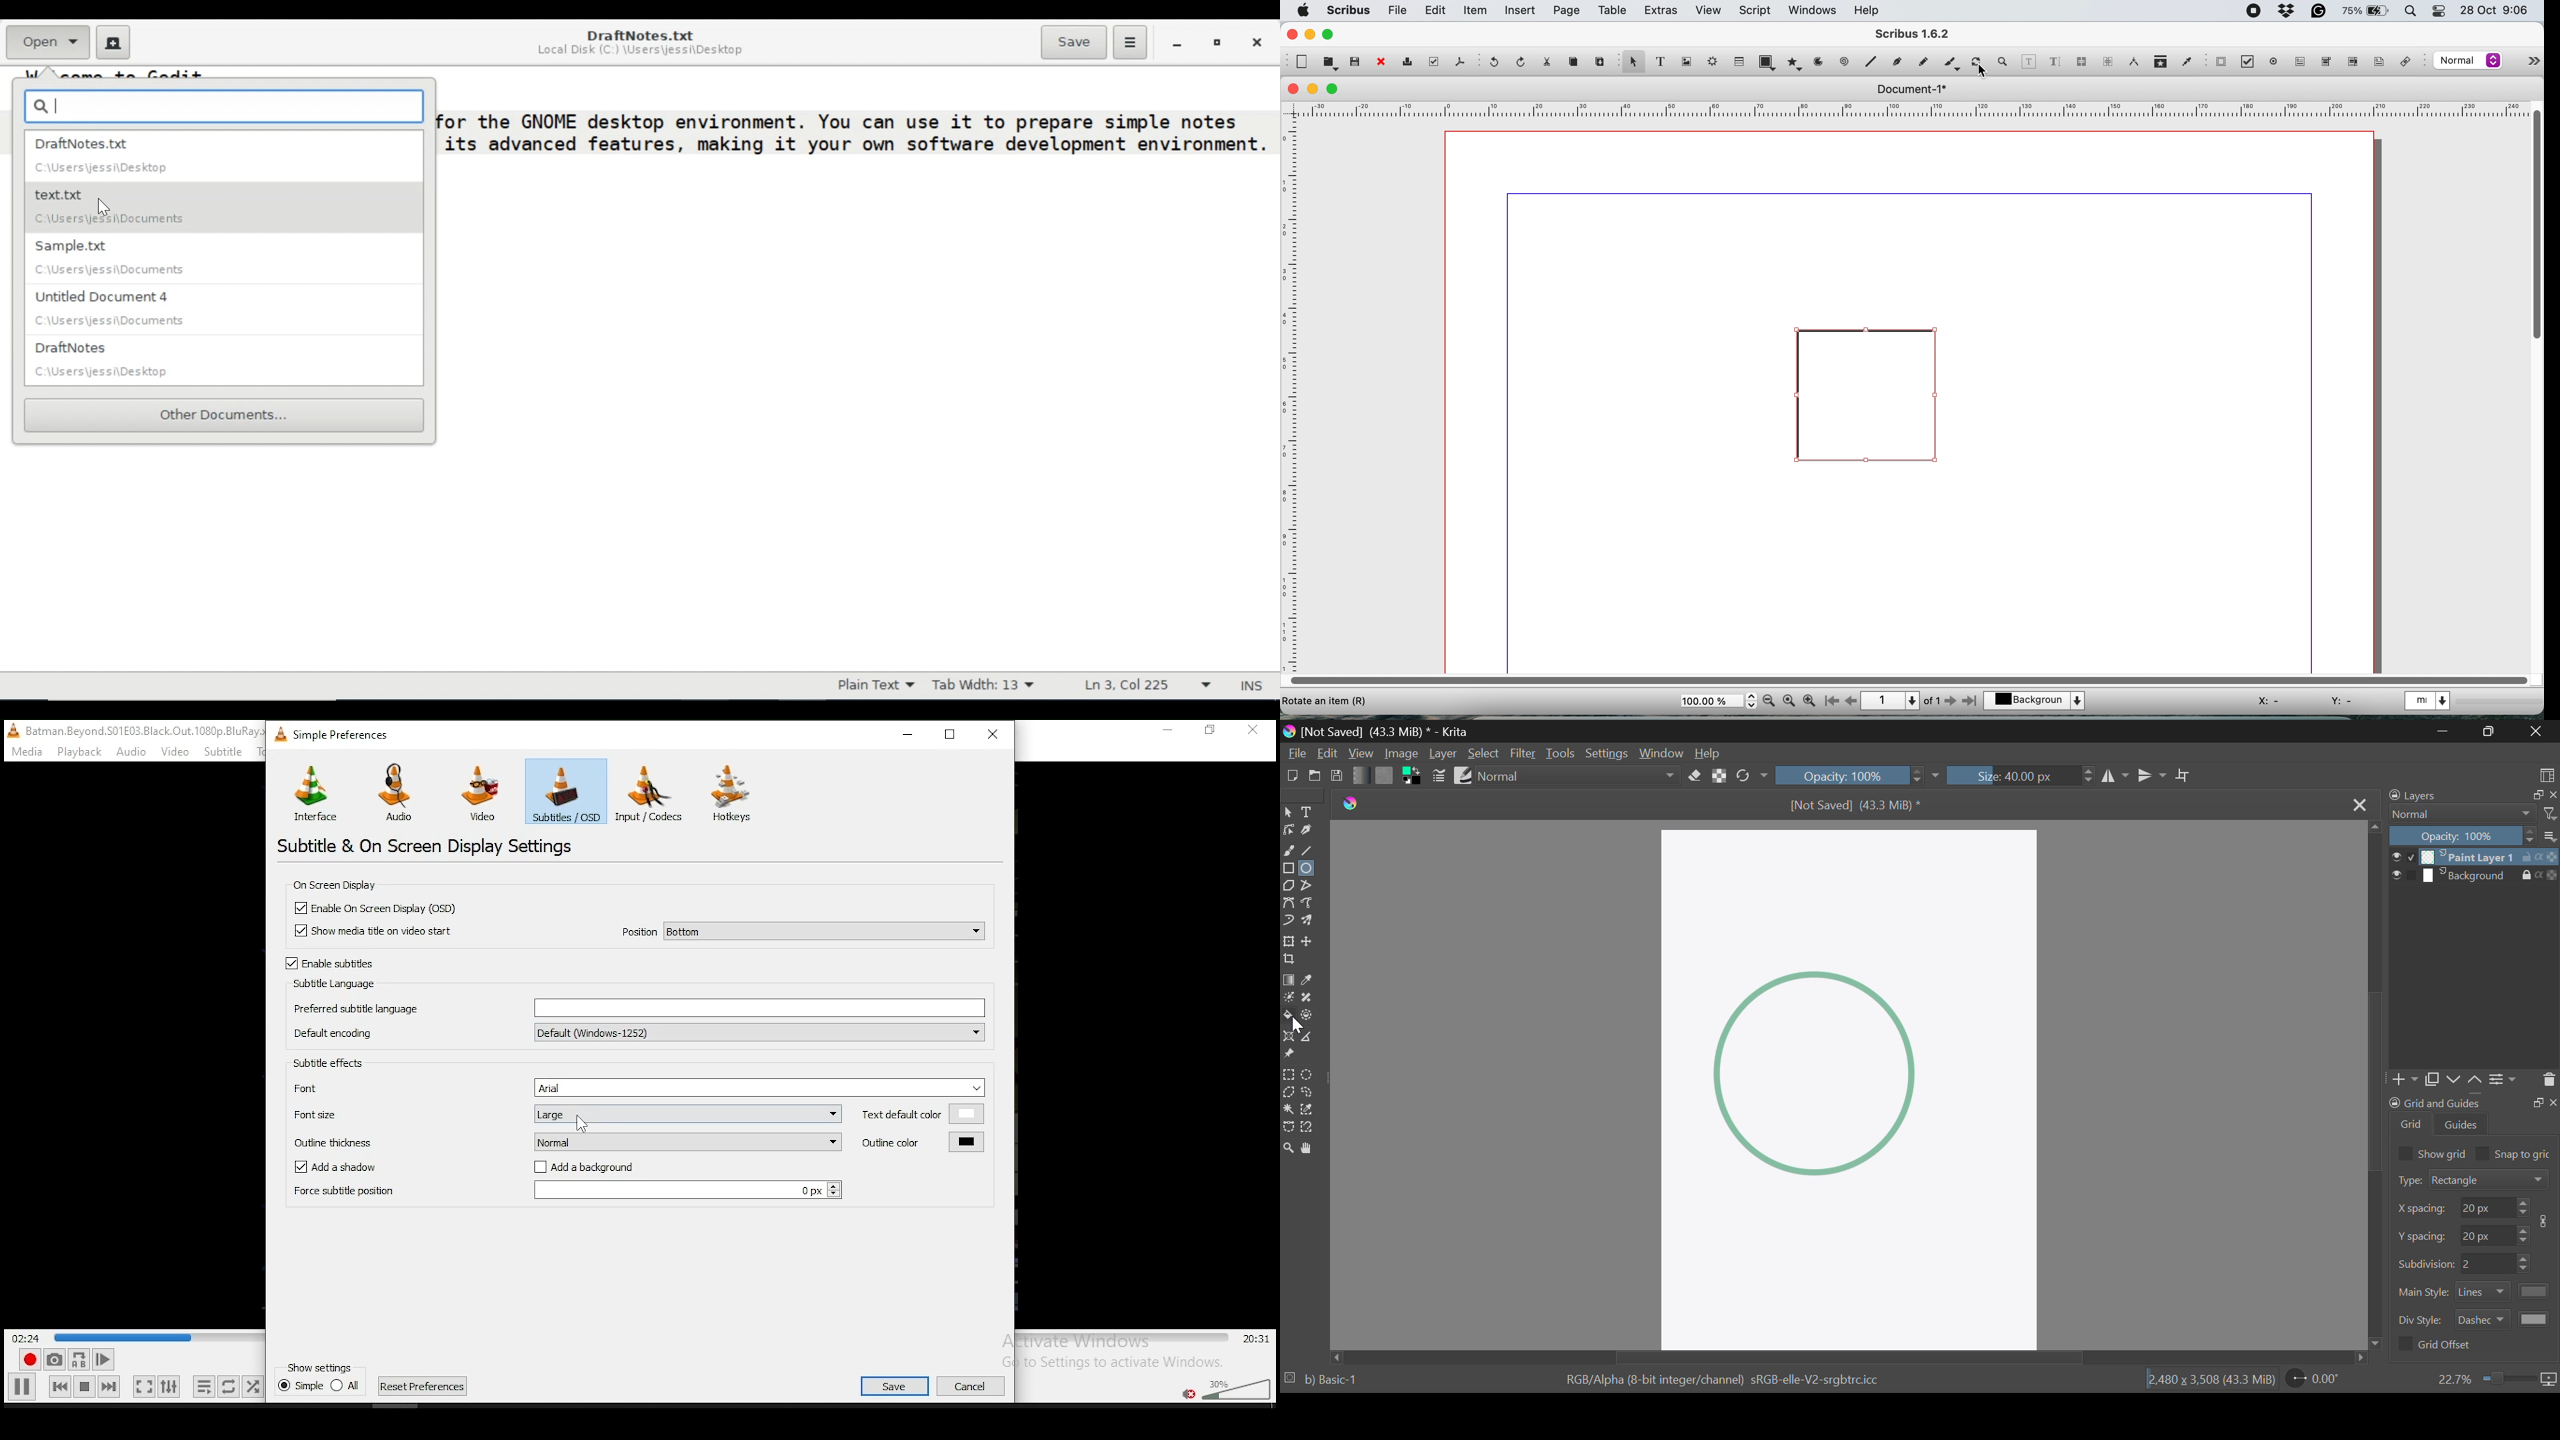 The height and width of the screenshot is (1456, 2576). I want to click on image frame, so click(1689, 62).